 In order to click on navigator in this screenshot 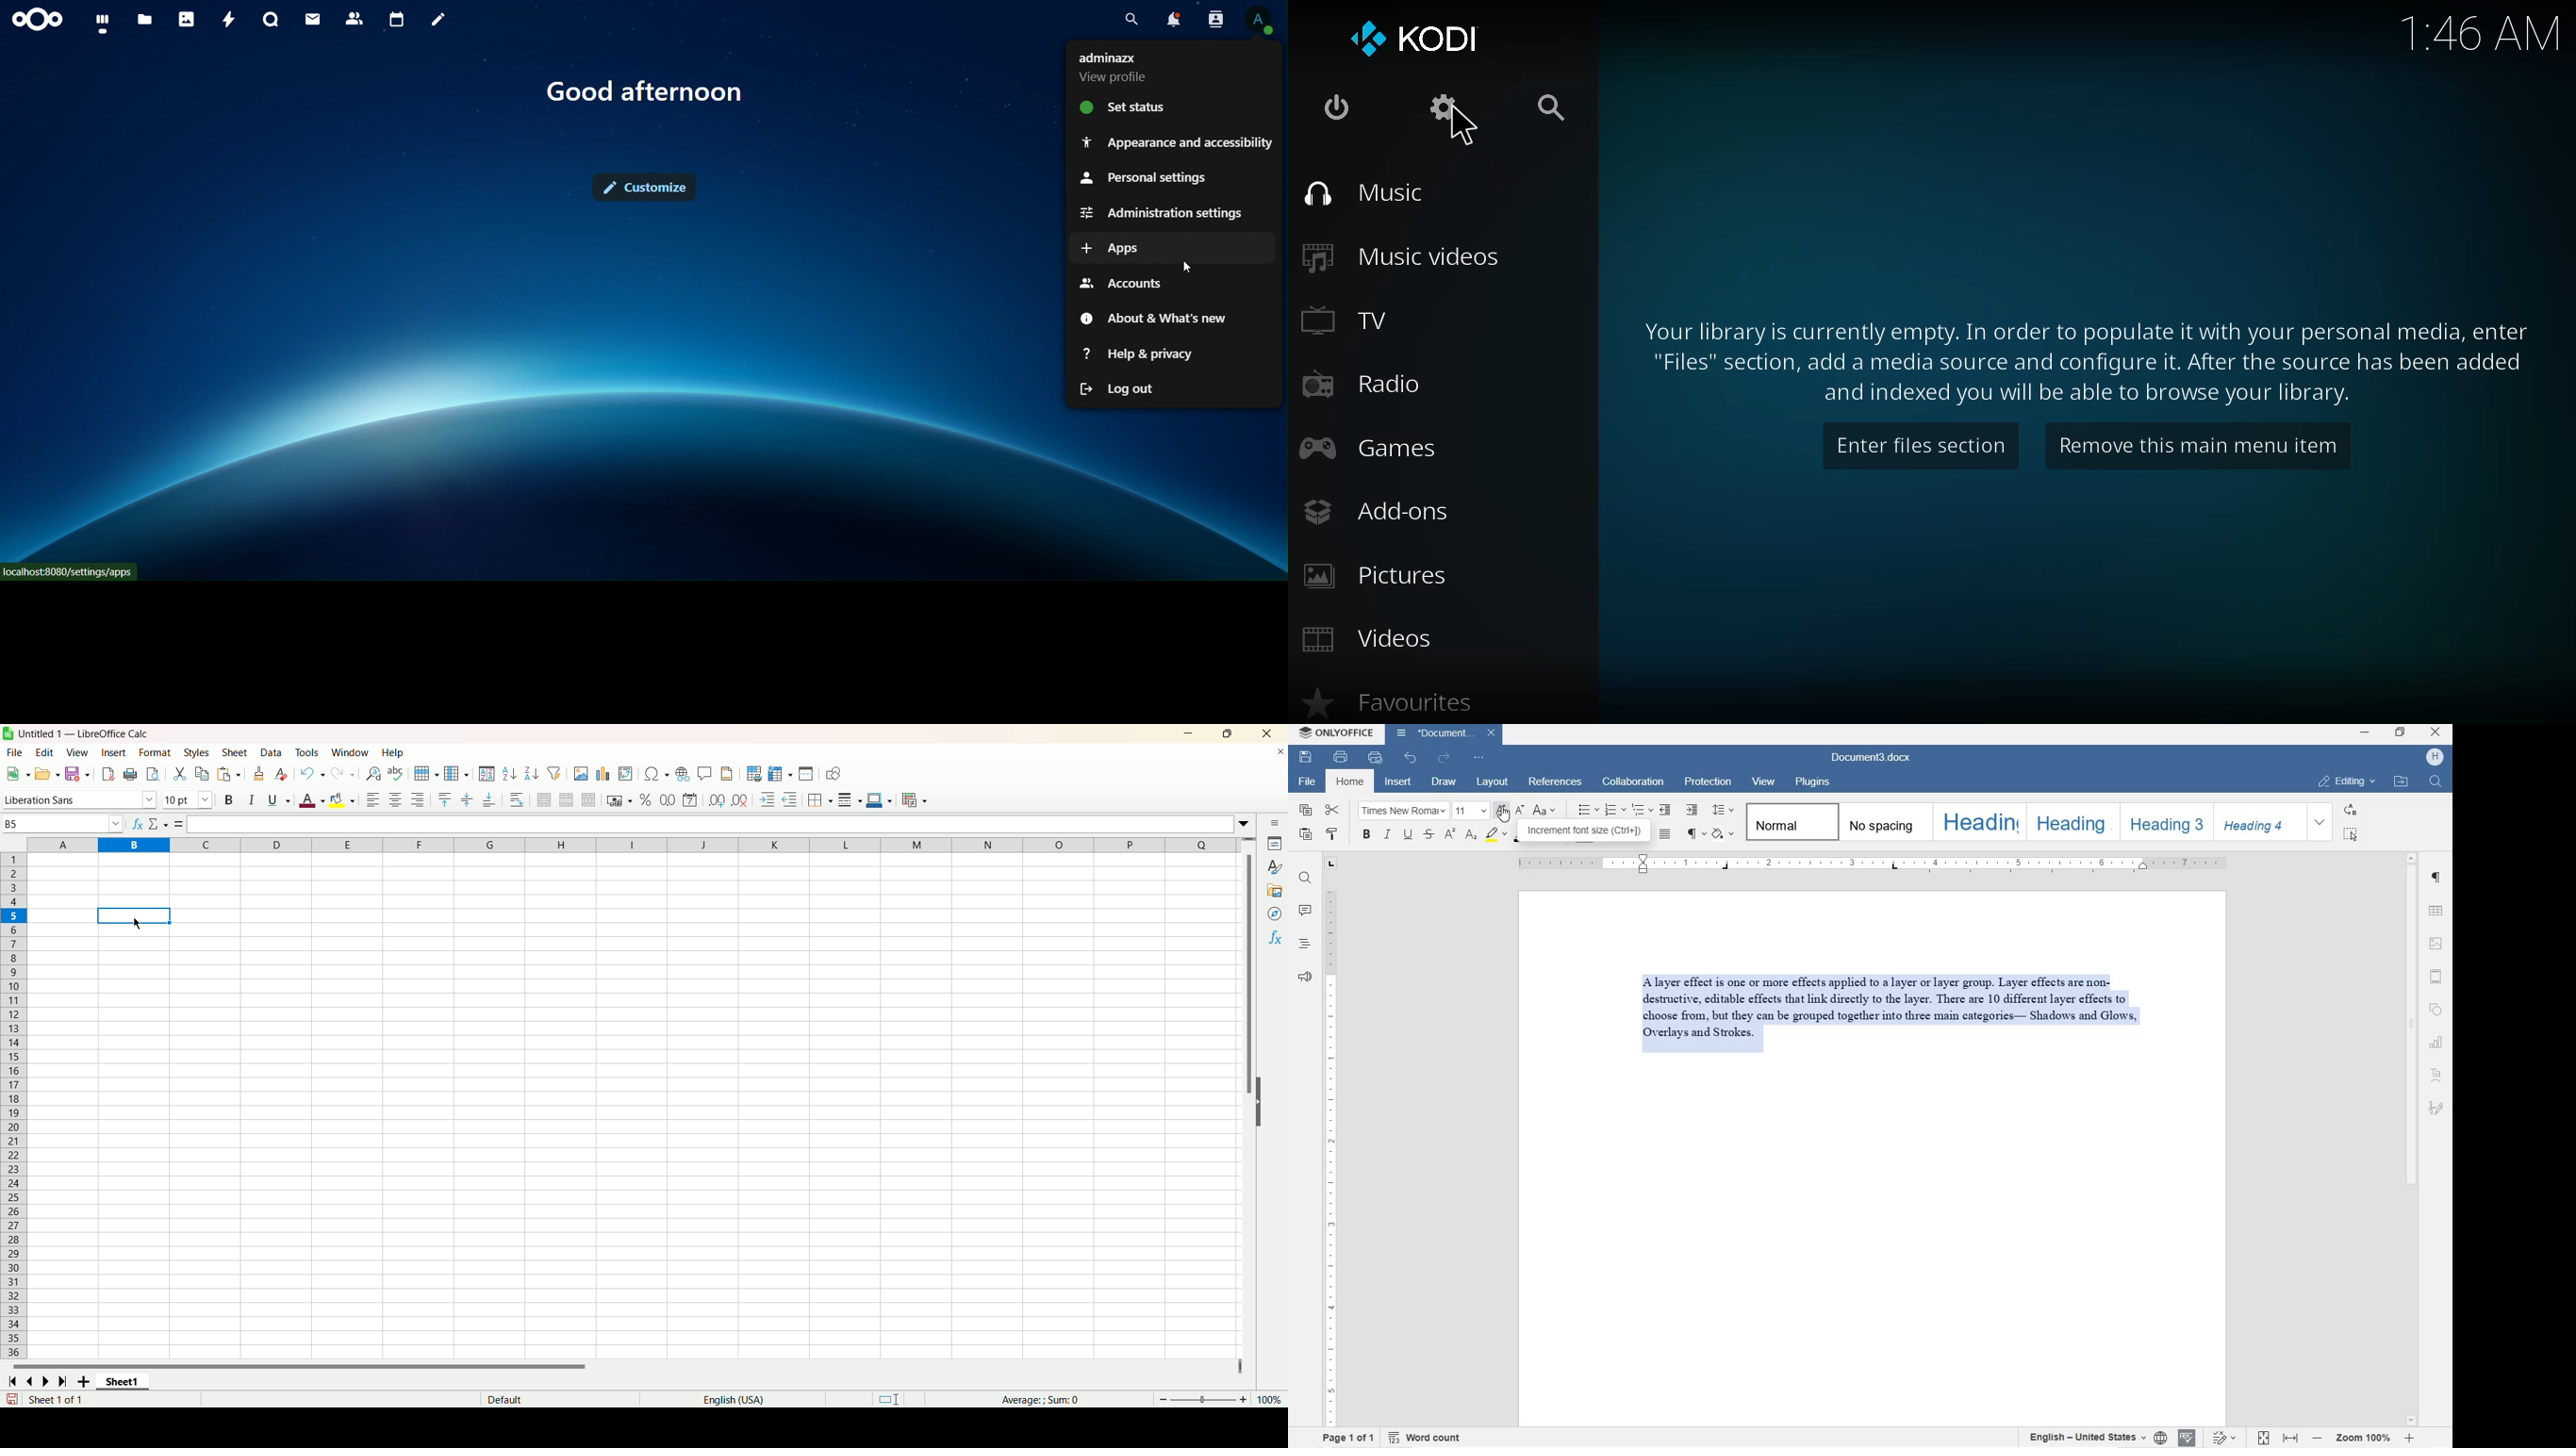, I will do `click(1276, 914)`.